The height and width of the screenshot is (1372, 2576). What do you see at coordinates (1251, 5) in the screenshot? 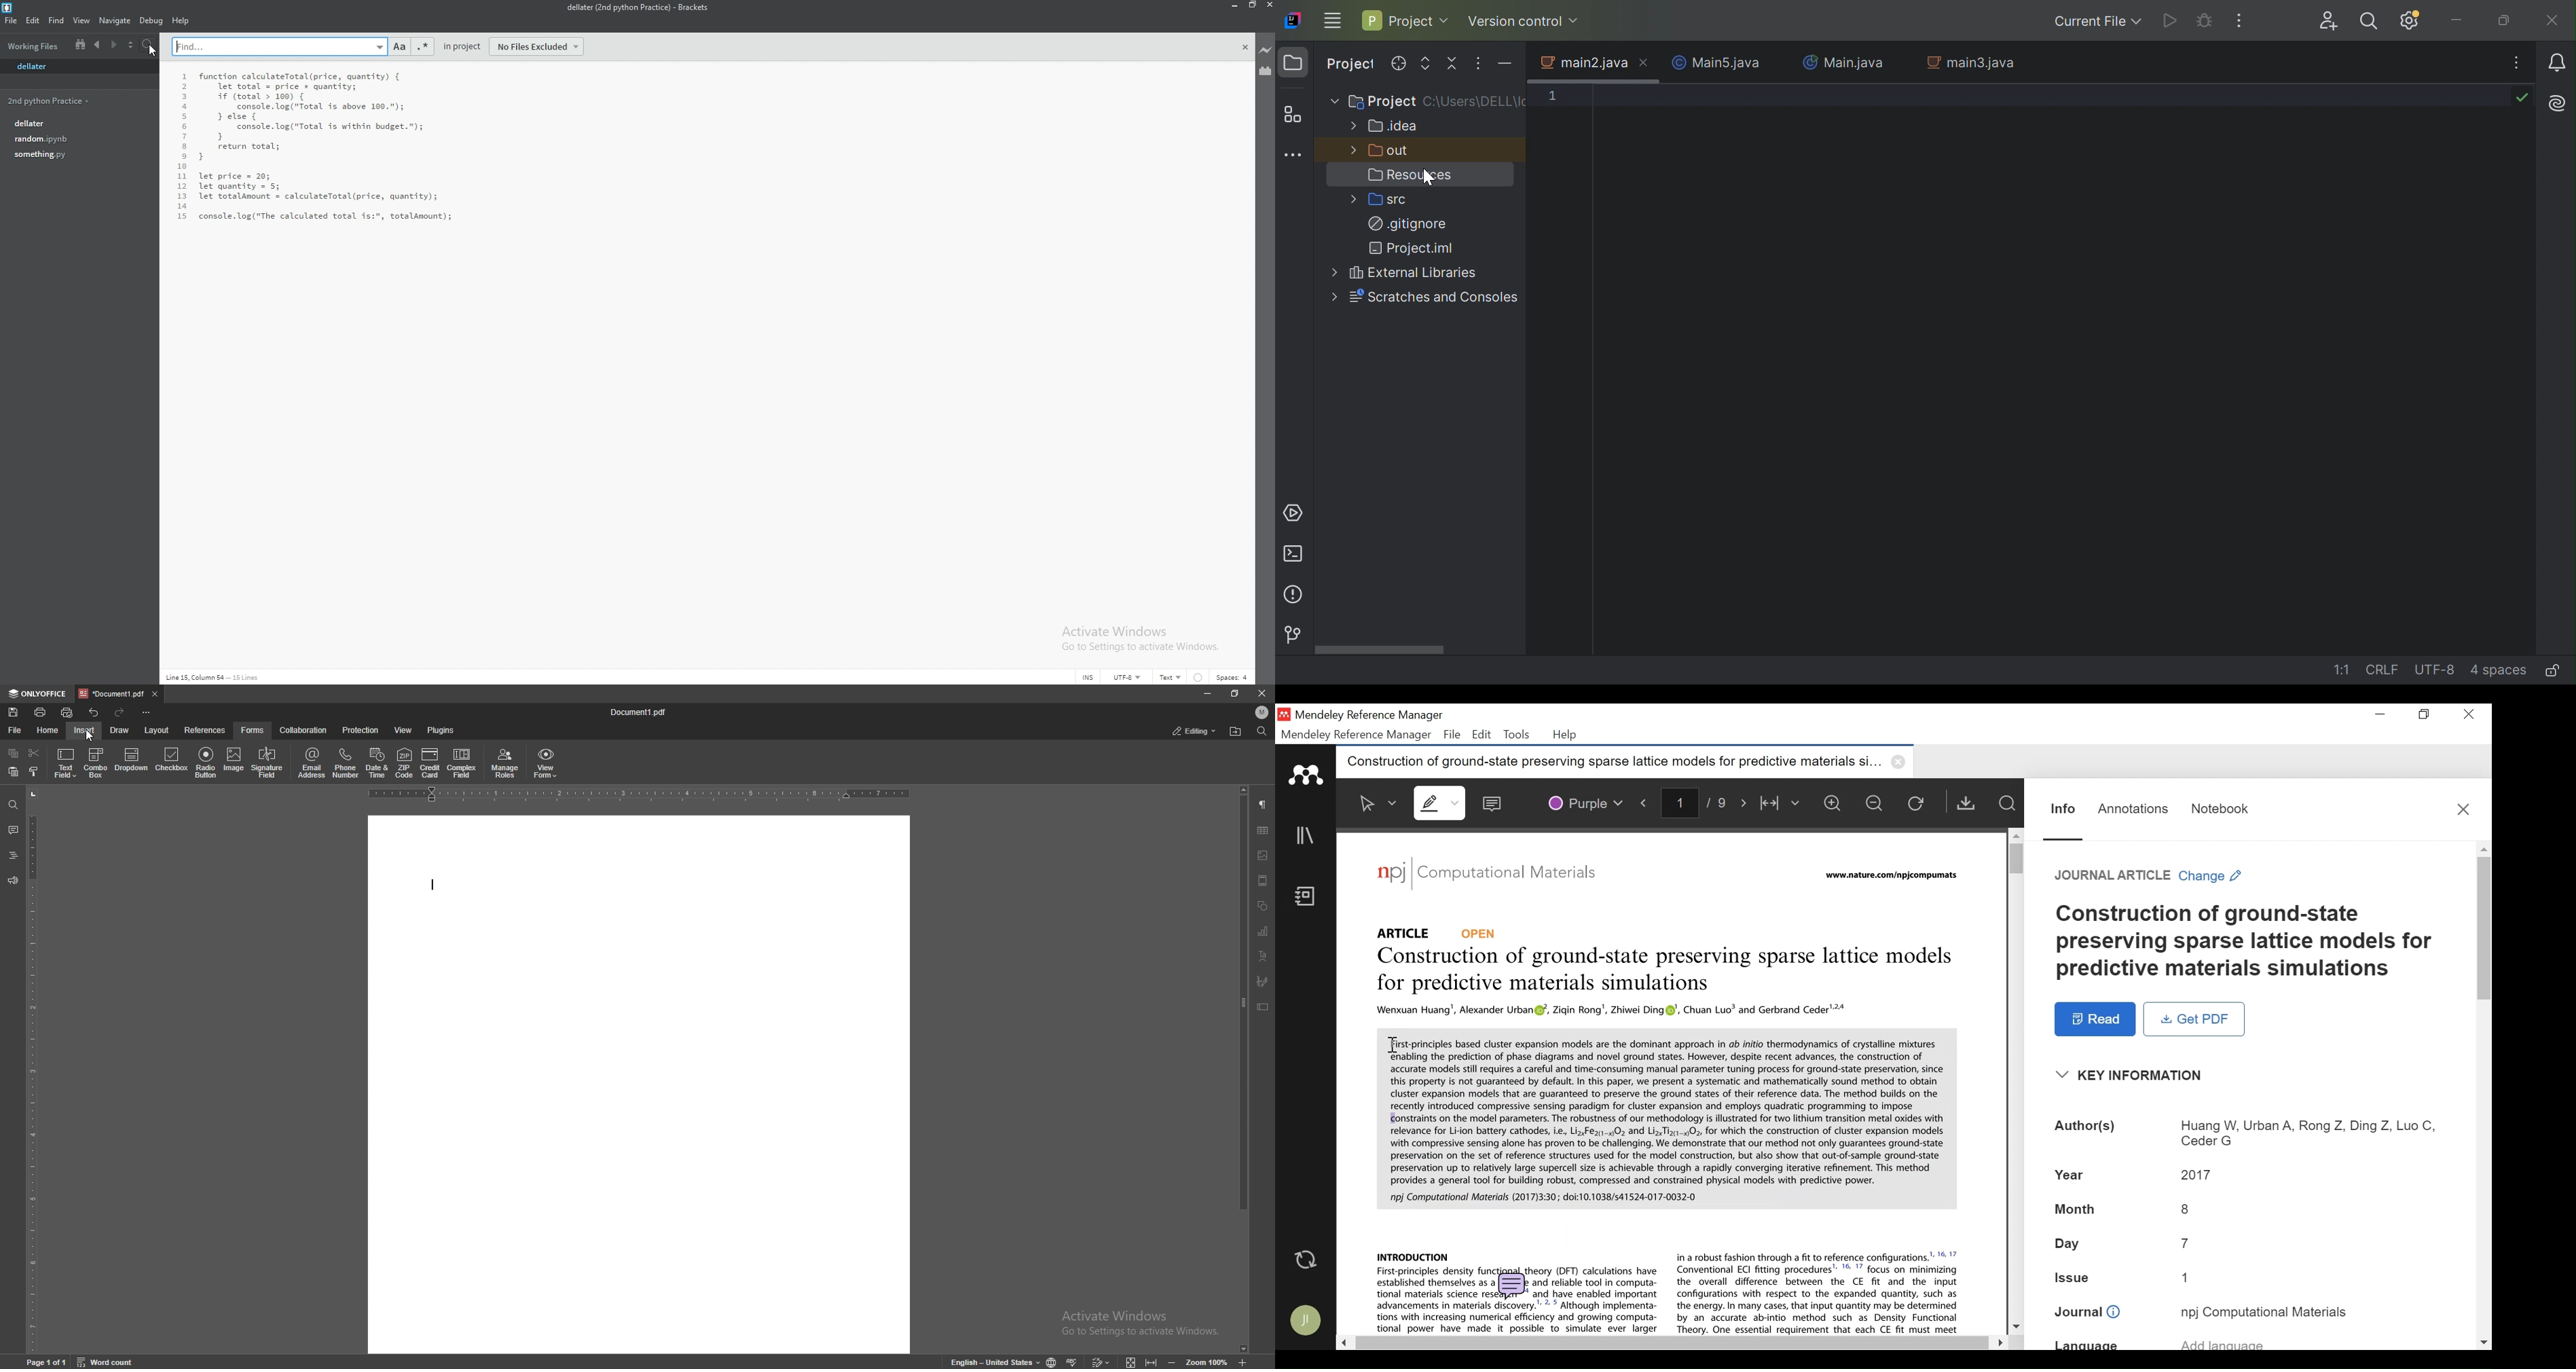
I see `resize` at bounding box center [1251, 5].